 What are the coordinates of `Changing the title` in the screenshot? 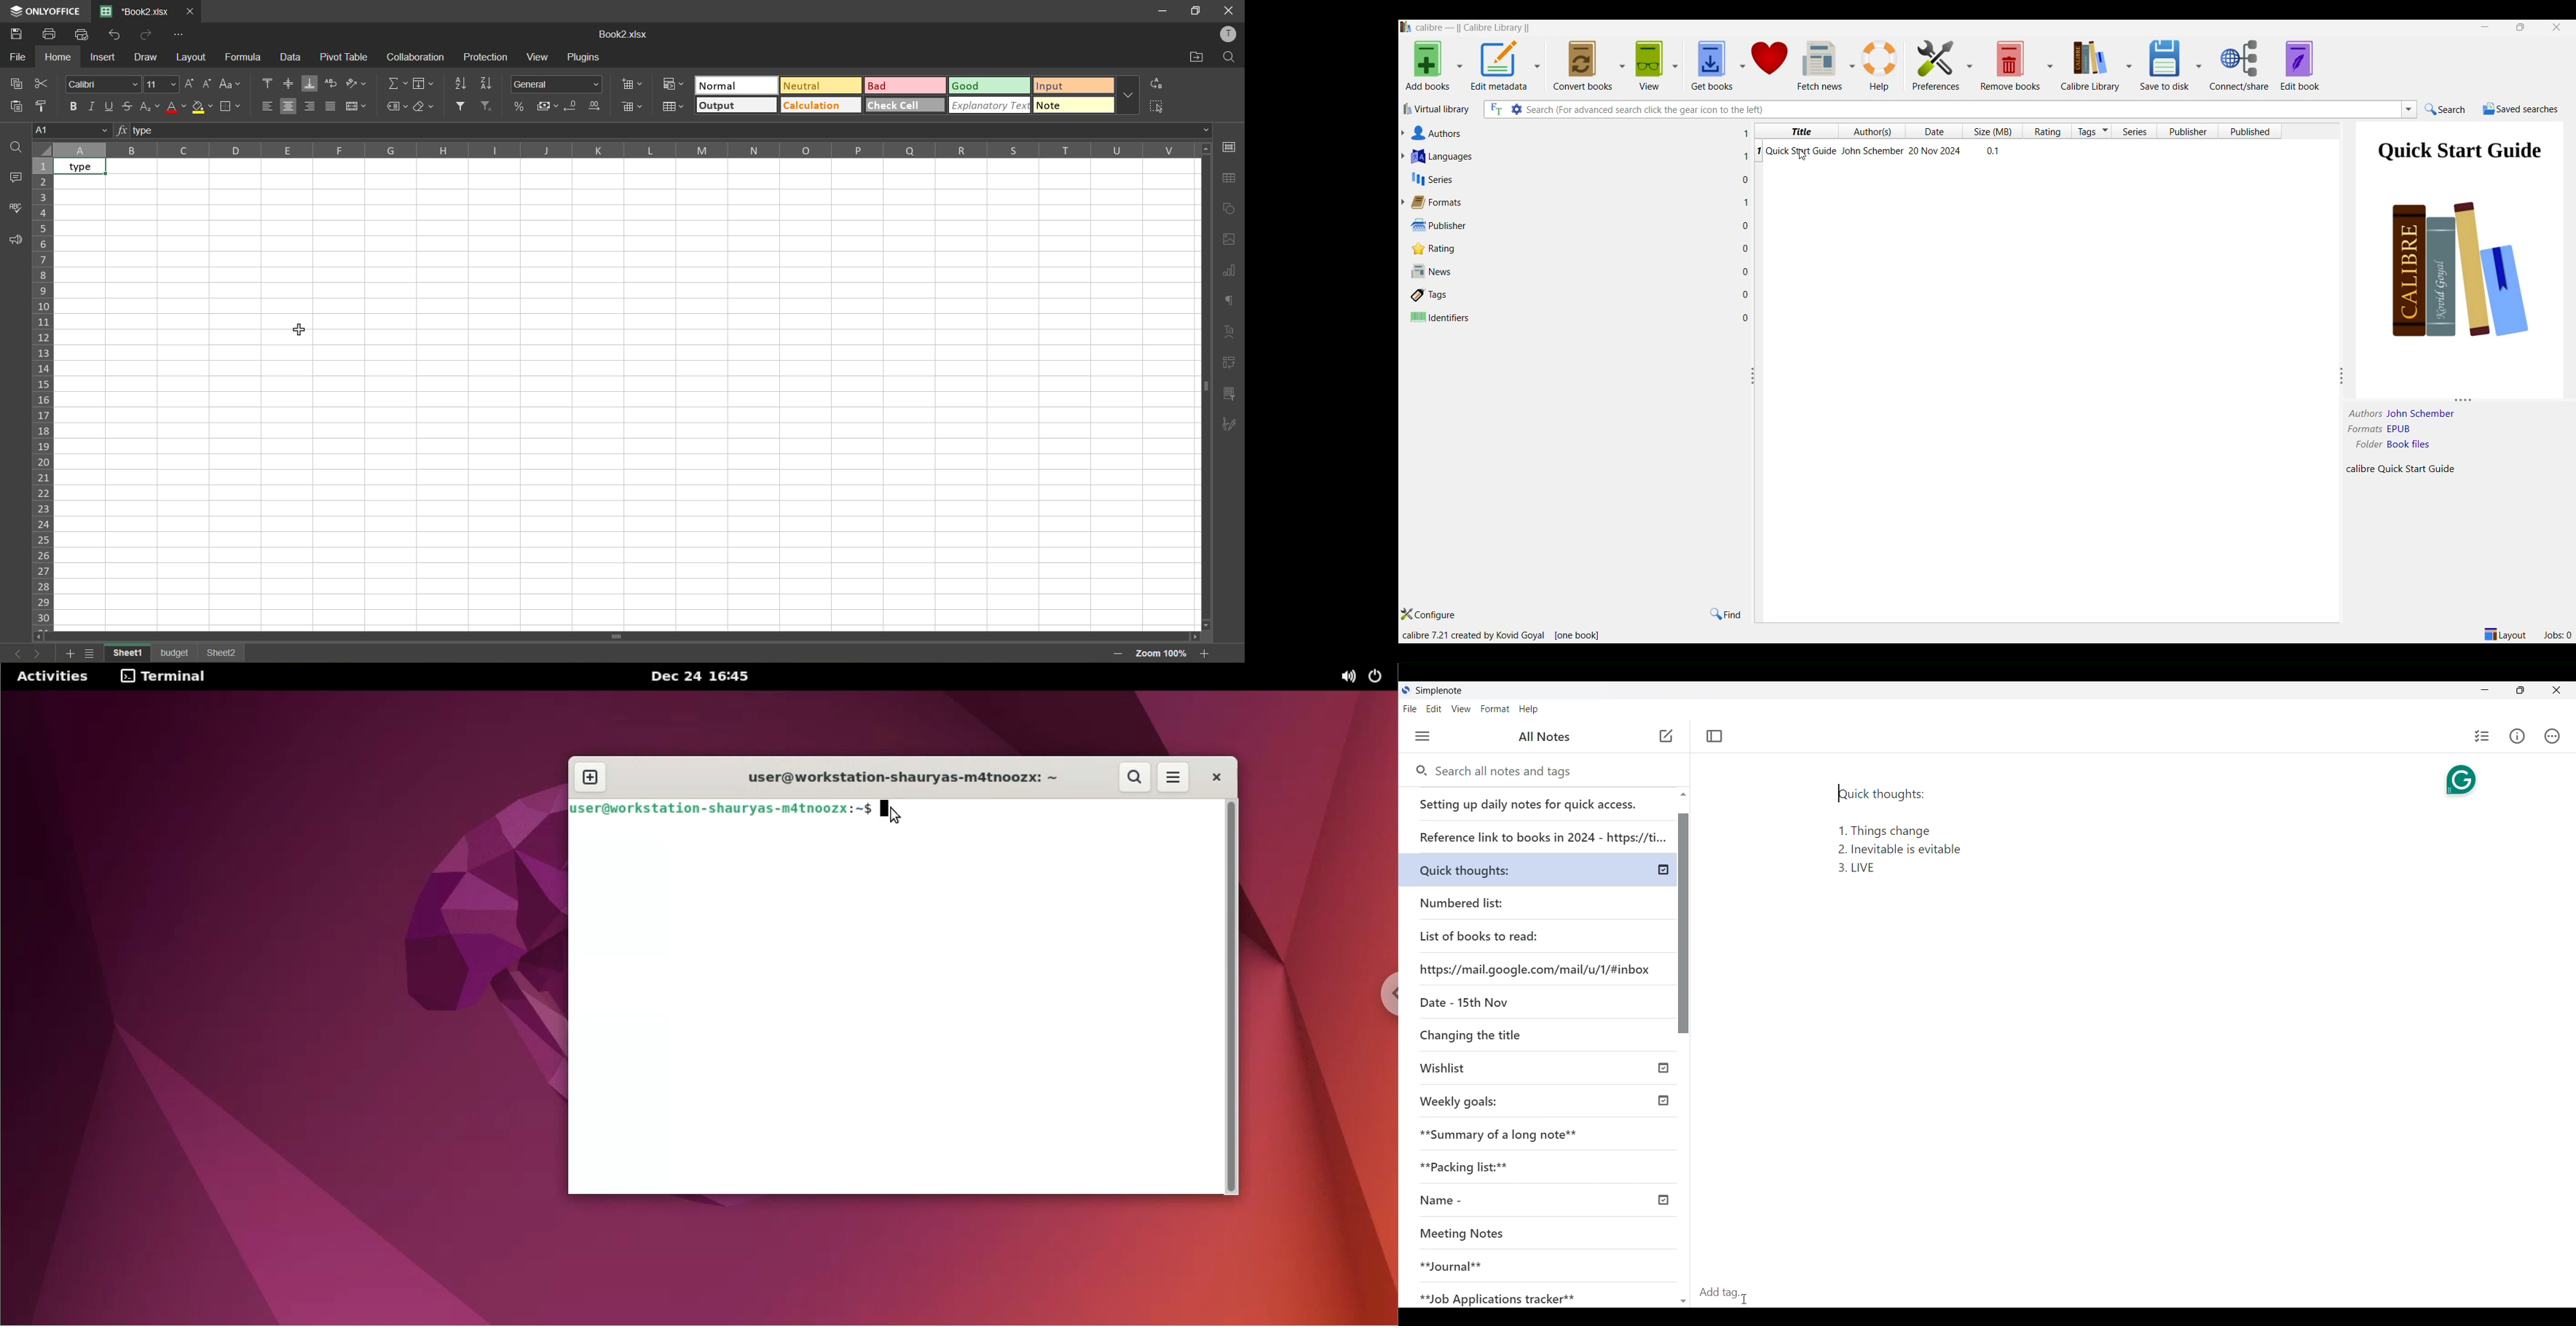 It's located at (1497, 1034).